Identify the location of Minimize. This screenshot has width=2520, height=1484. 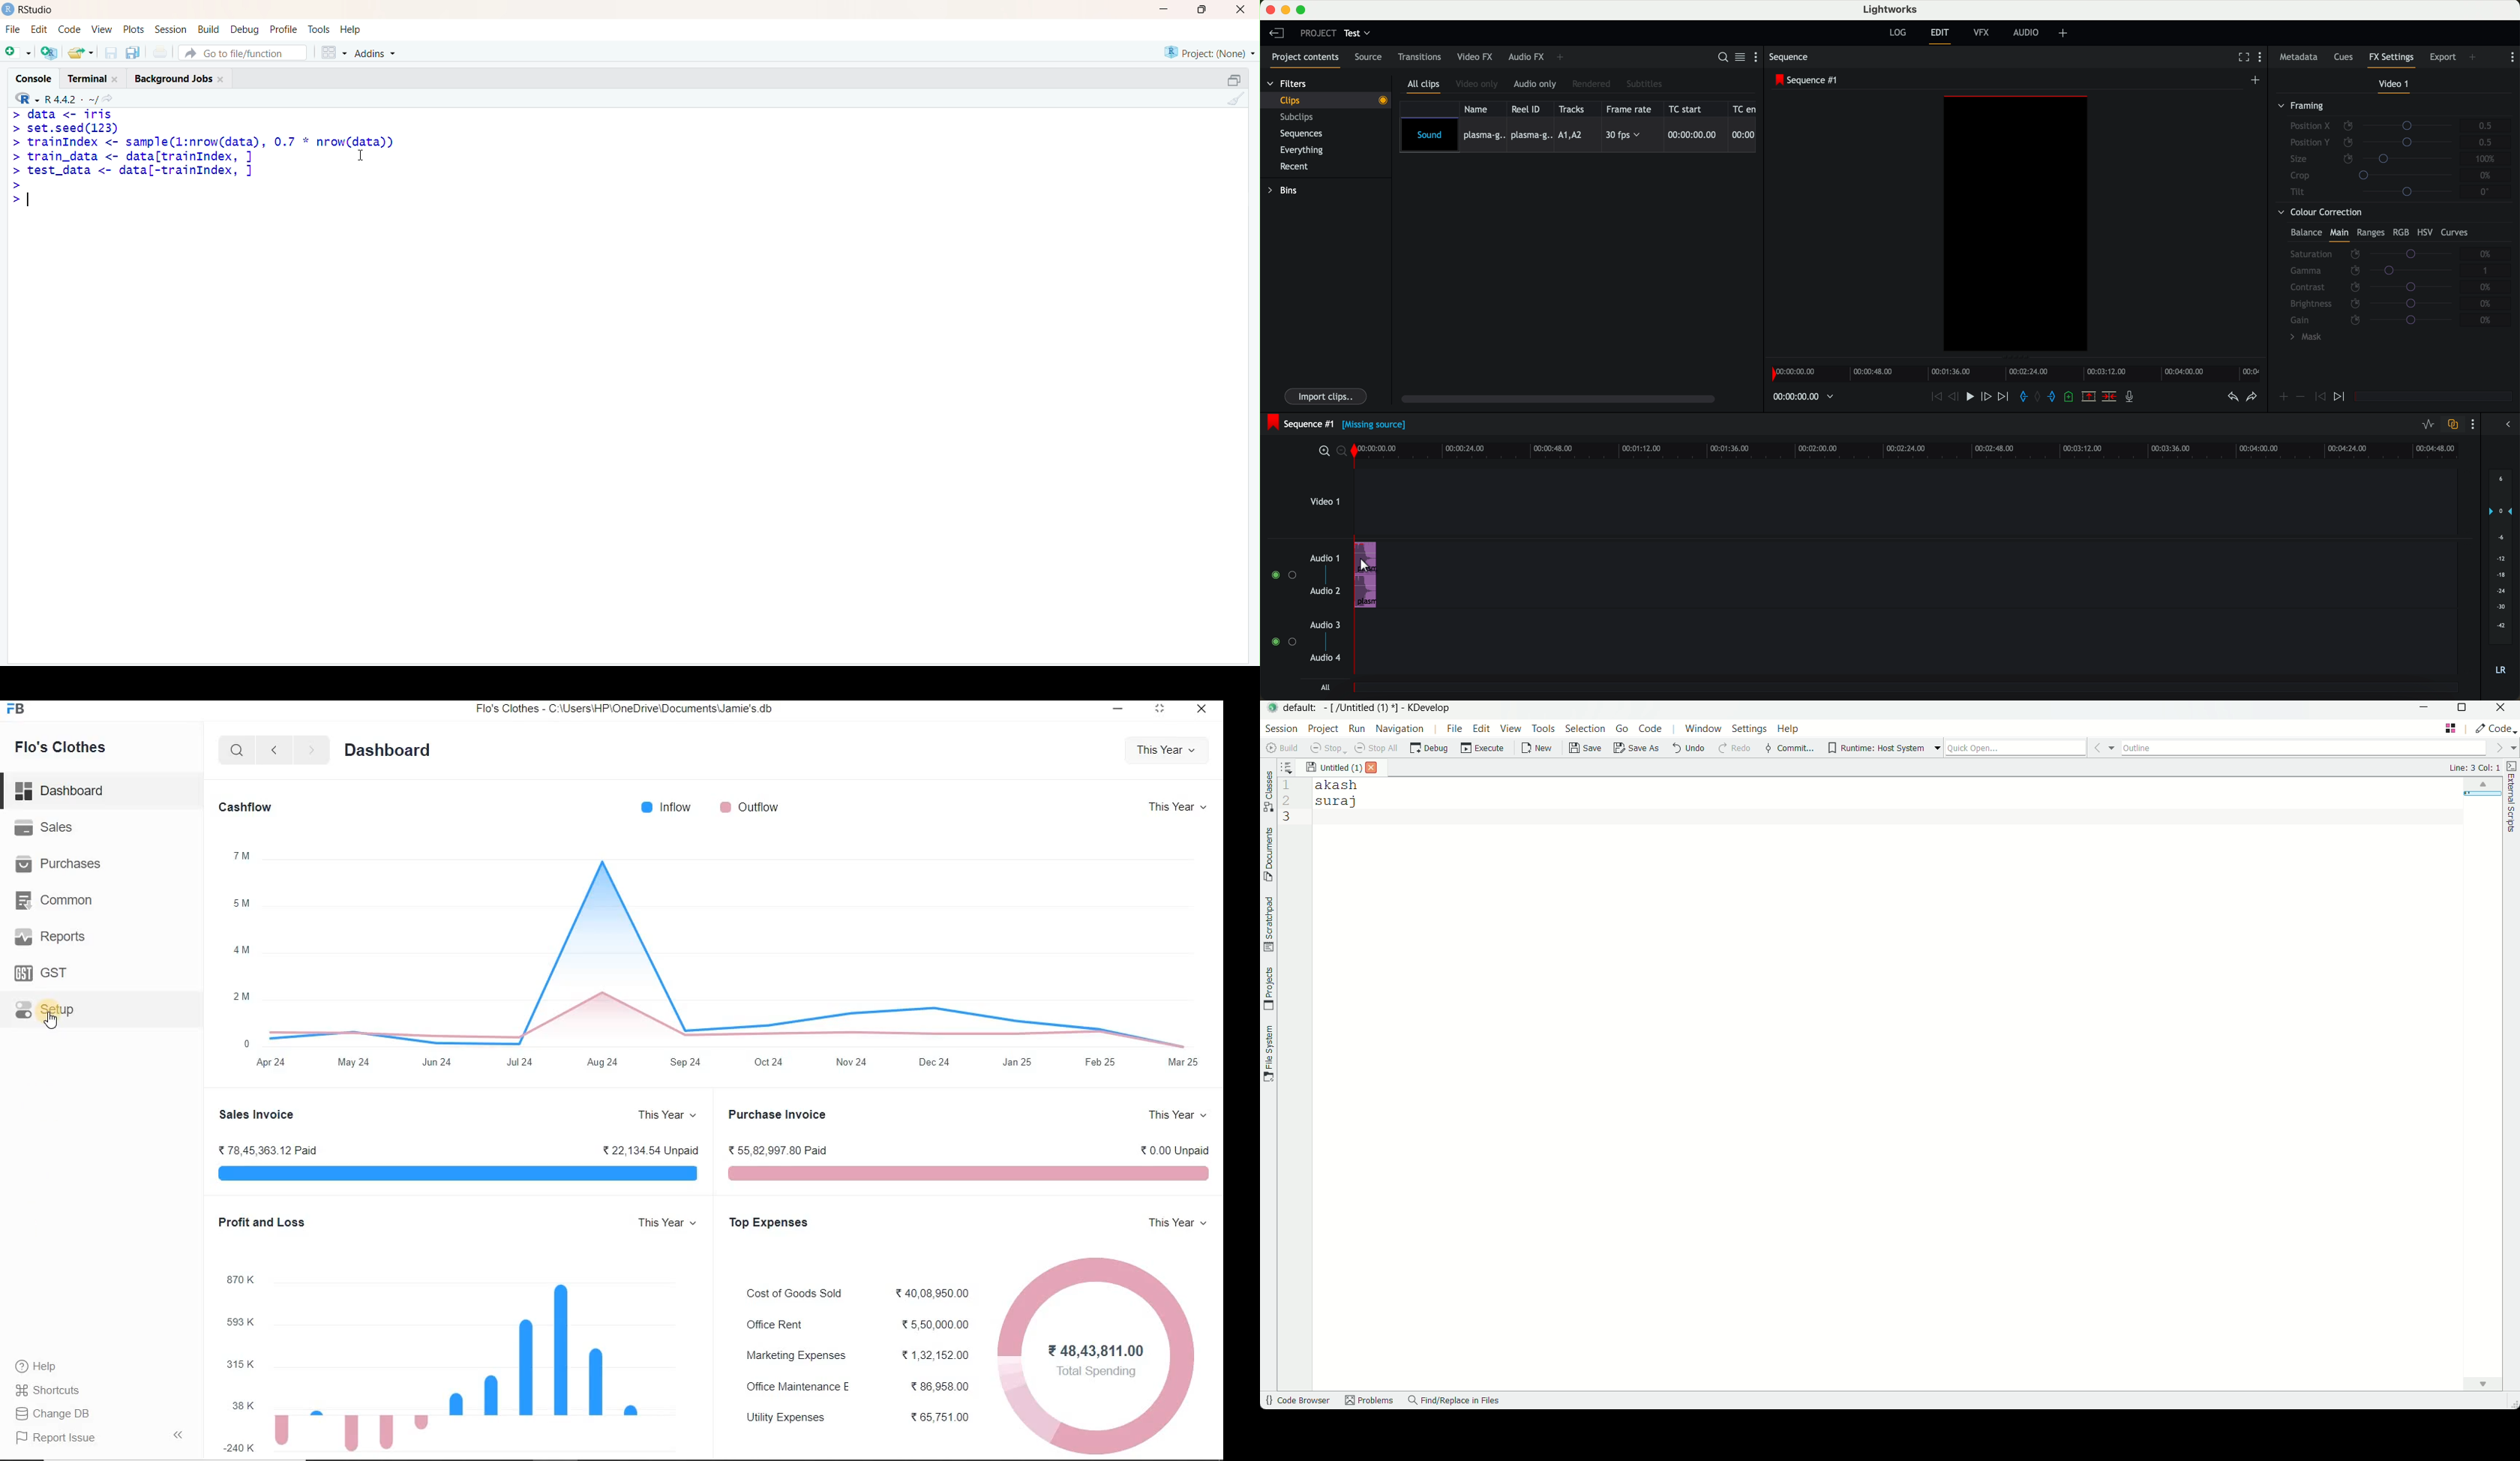
(1119, 709).